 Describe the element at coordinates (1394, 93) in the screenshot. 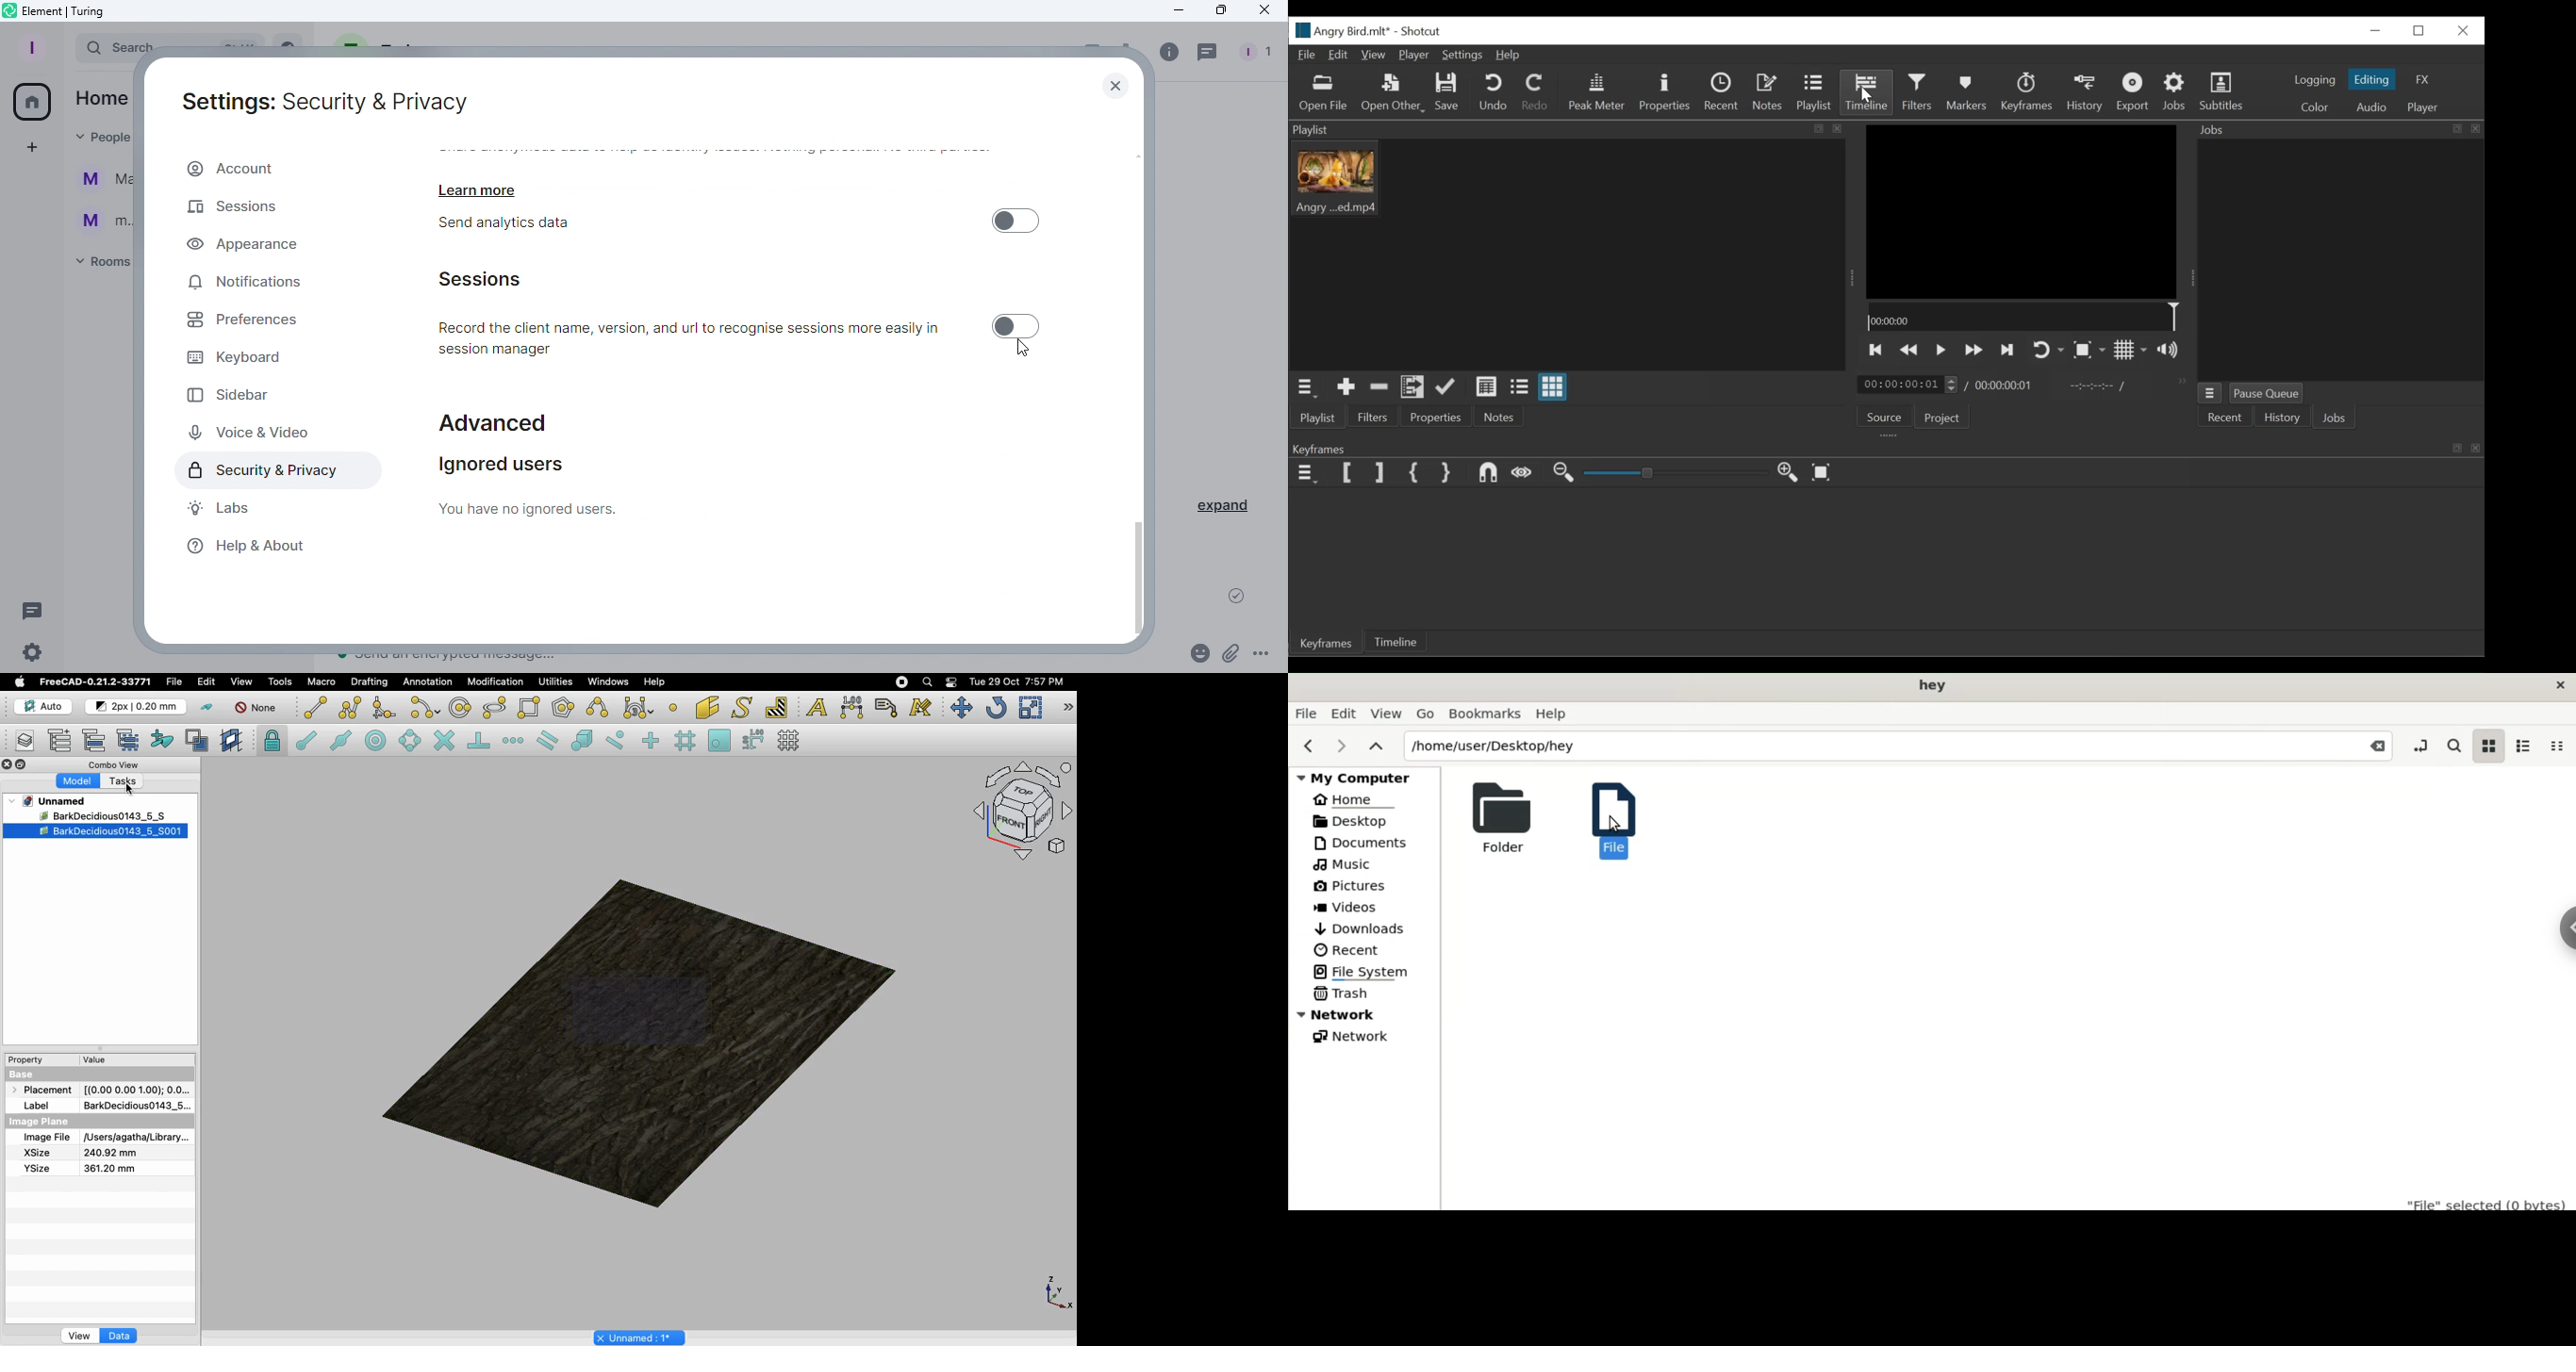

I see `Open Other` at that location.